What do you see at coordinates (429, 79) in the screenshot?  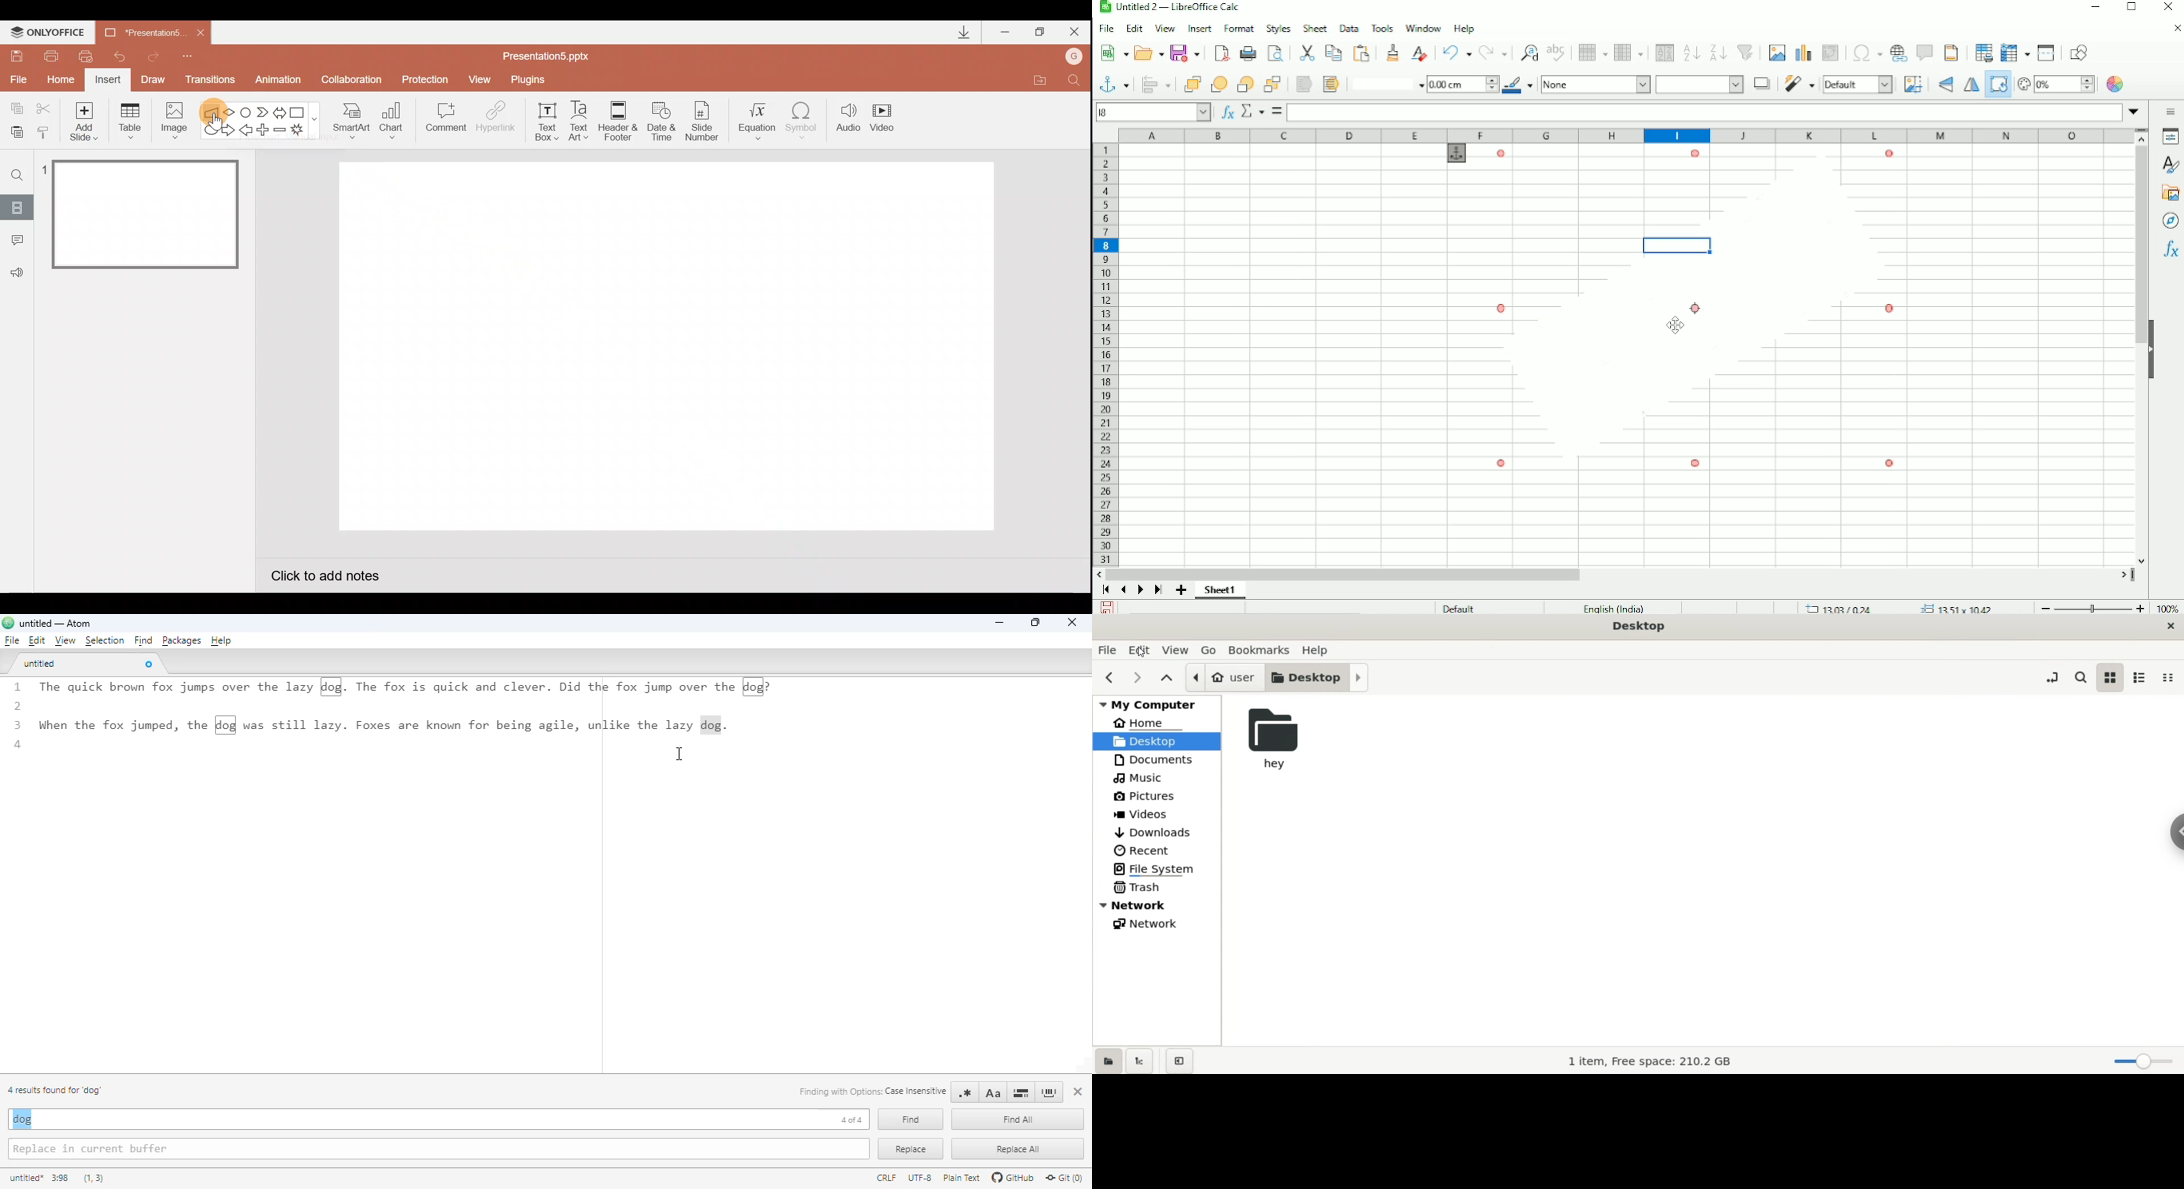 I see `Protection` at bounding box center [429, 79].